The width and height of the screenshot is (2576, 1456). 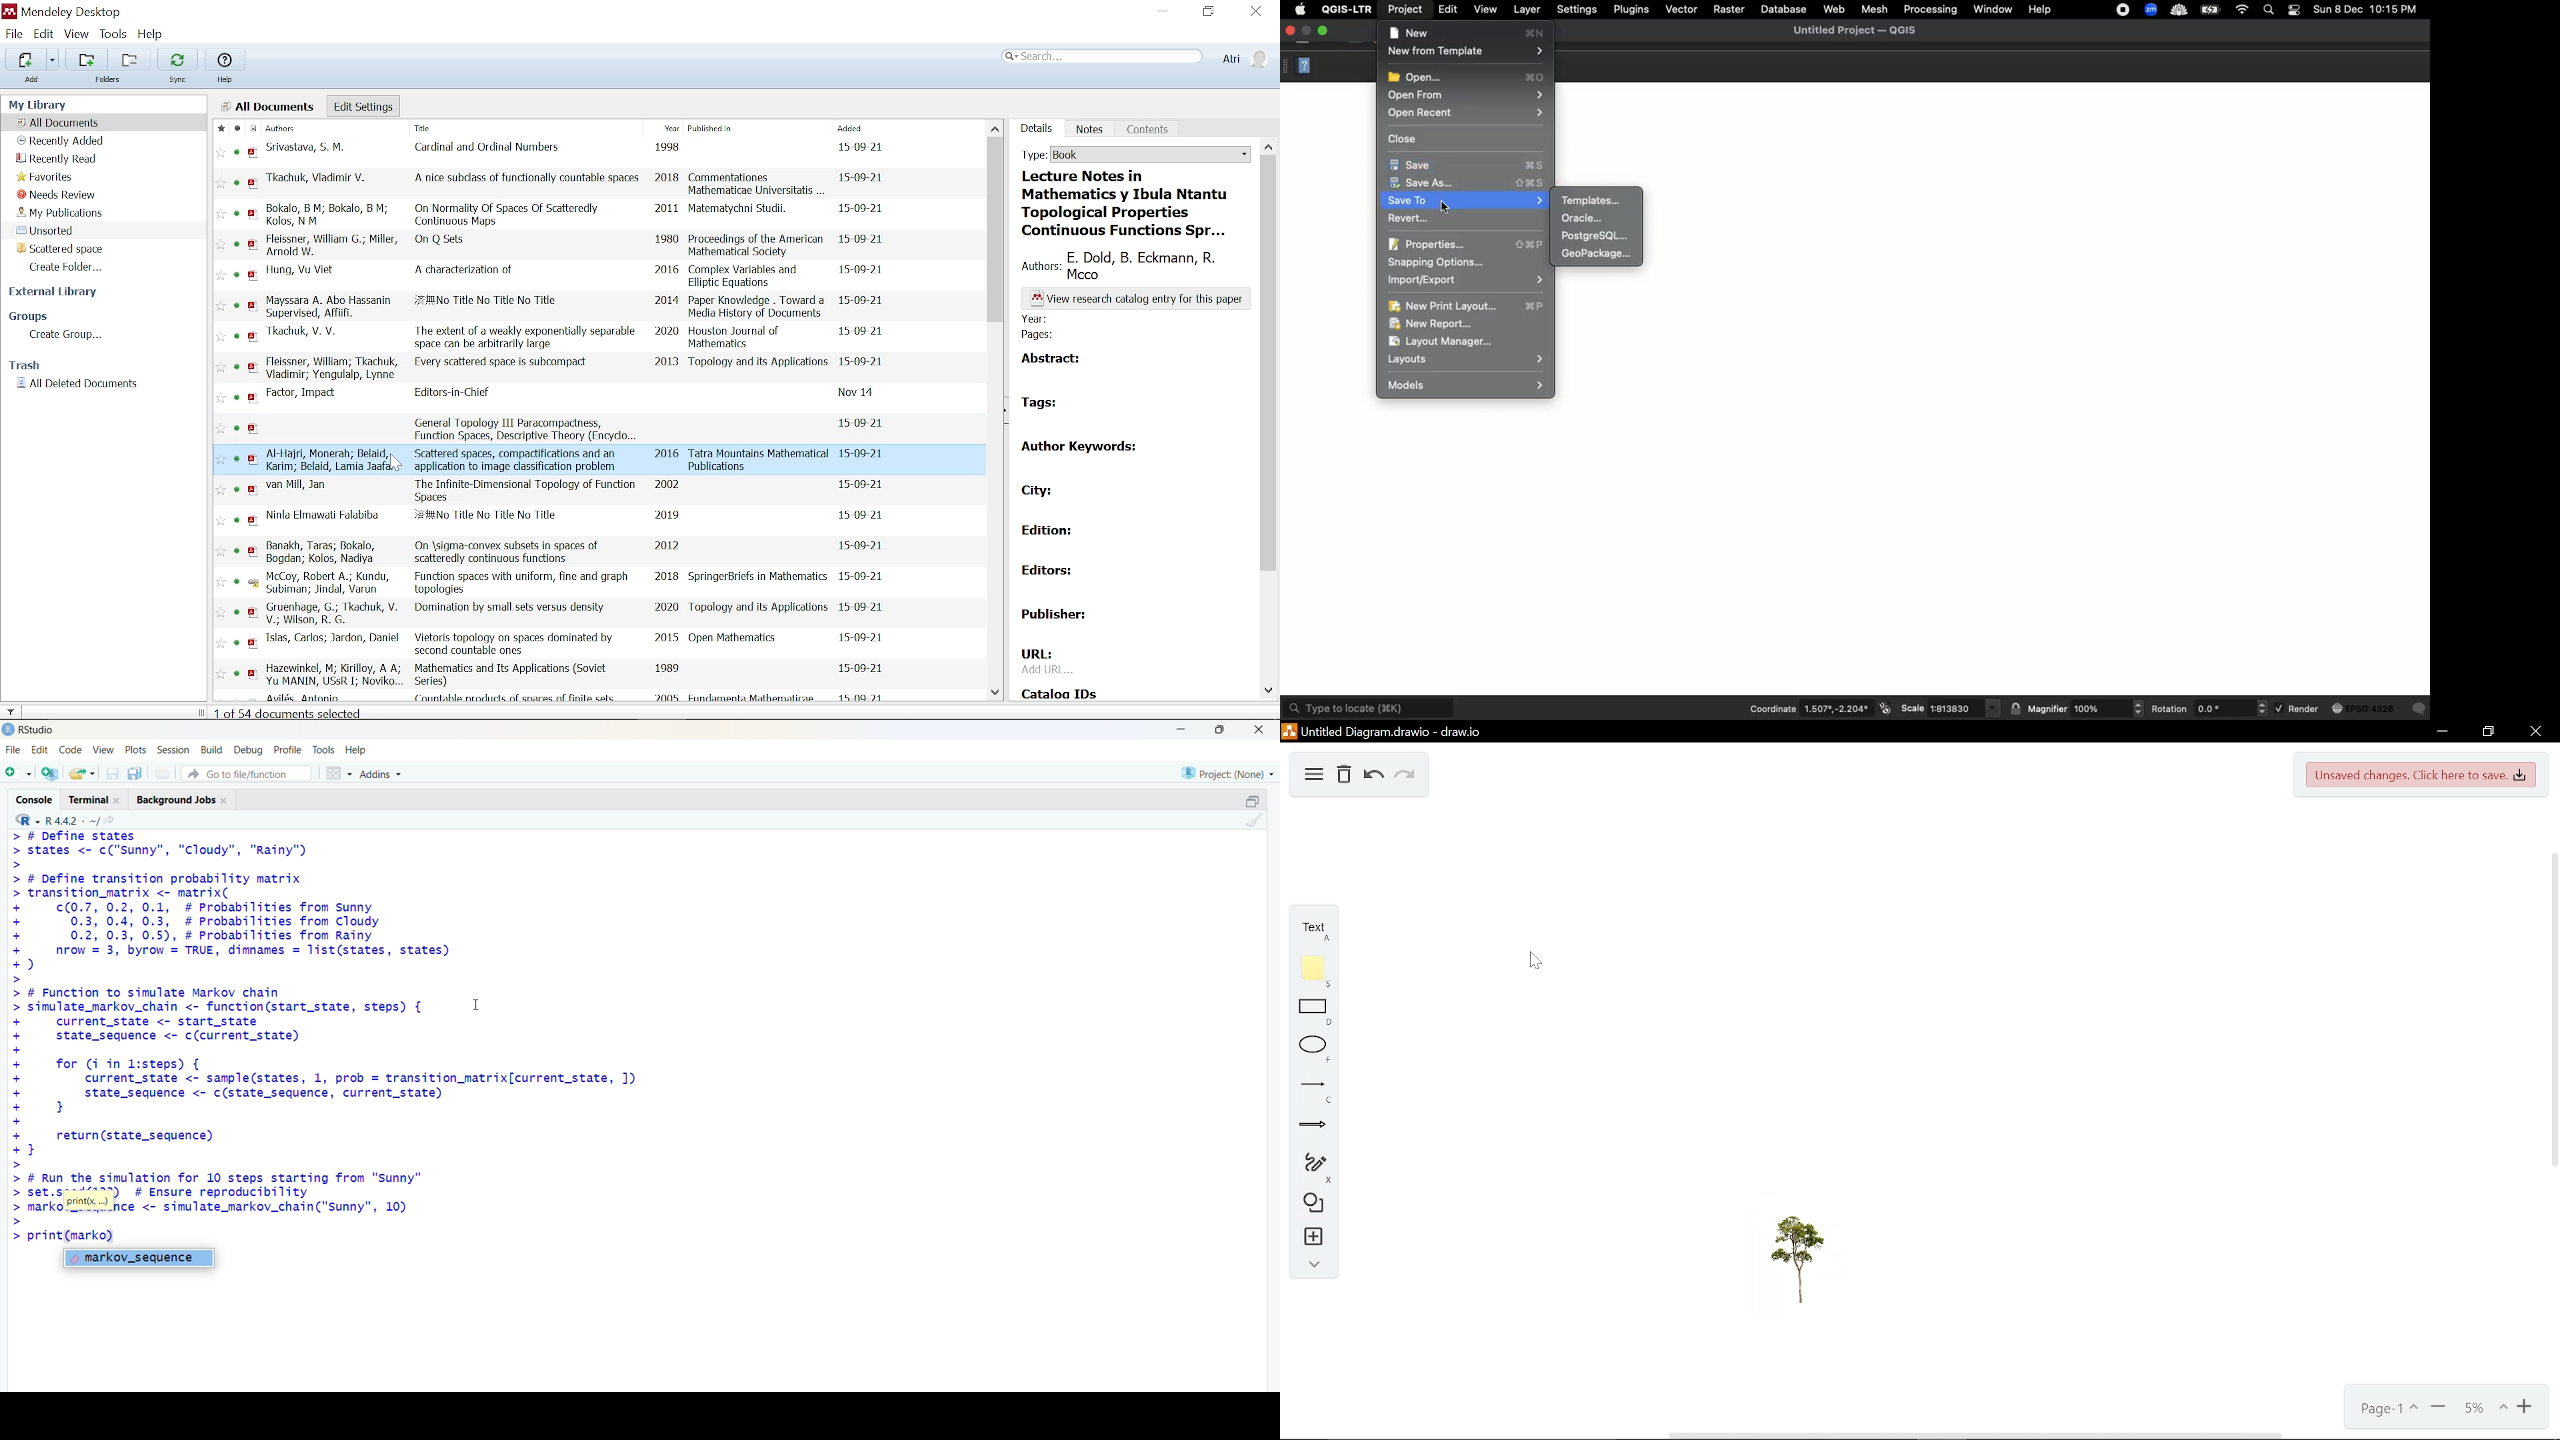 What do you see at coordinates (200, 712) in the screenshot?
I see `change sidebar width` at bounding box center [200, 712].